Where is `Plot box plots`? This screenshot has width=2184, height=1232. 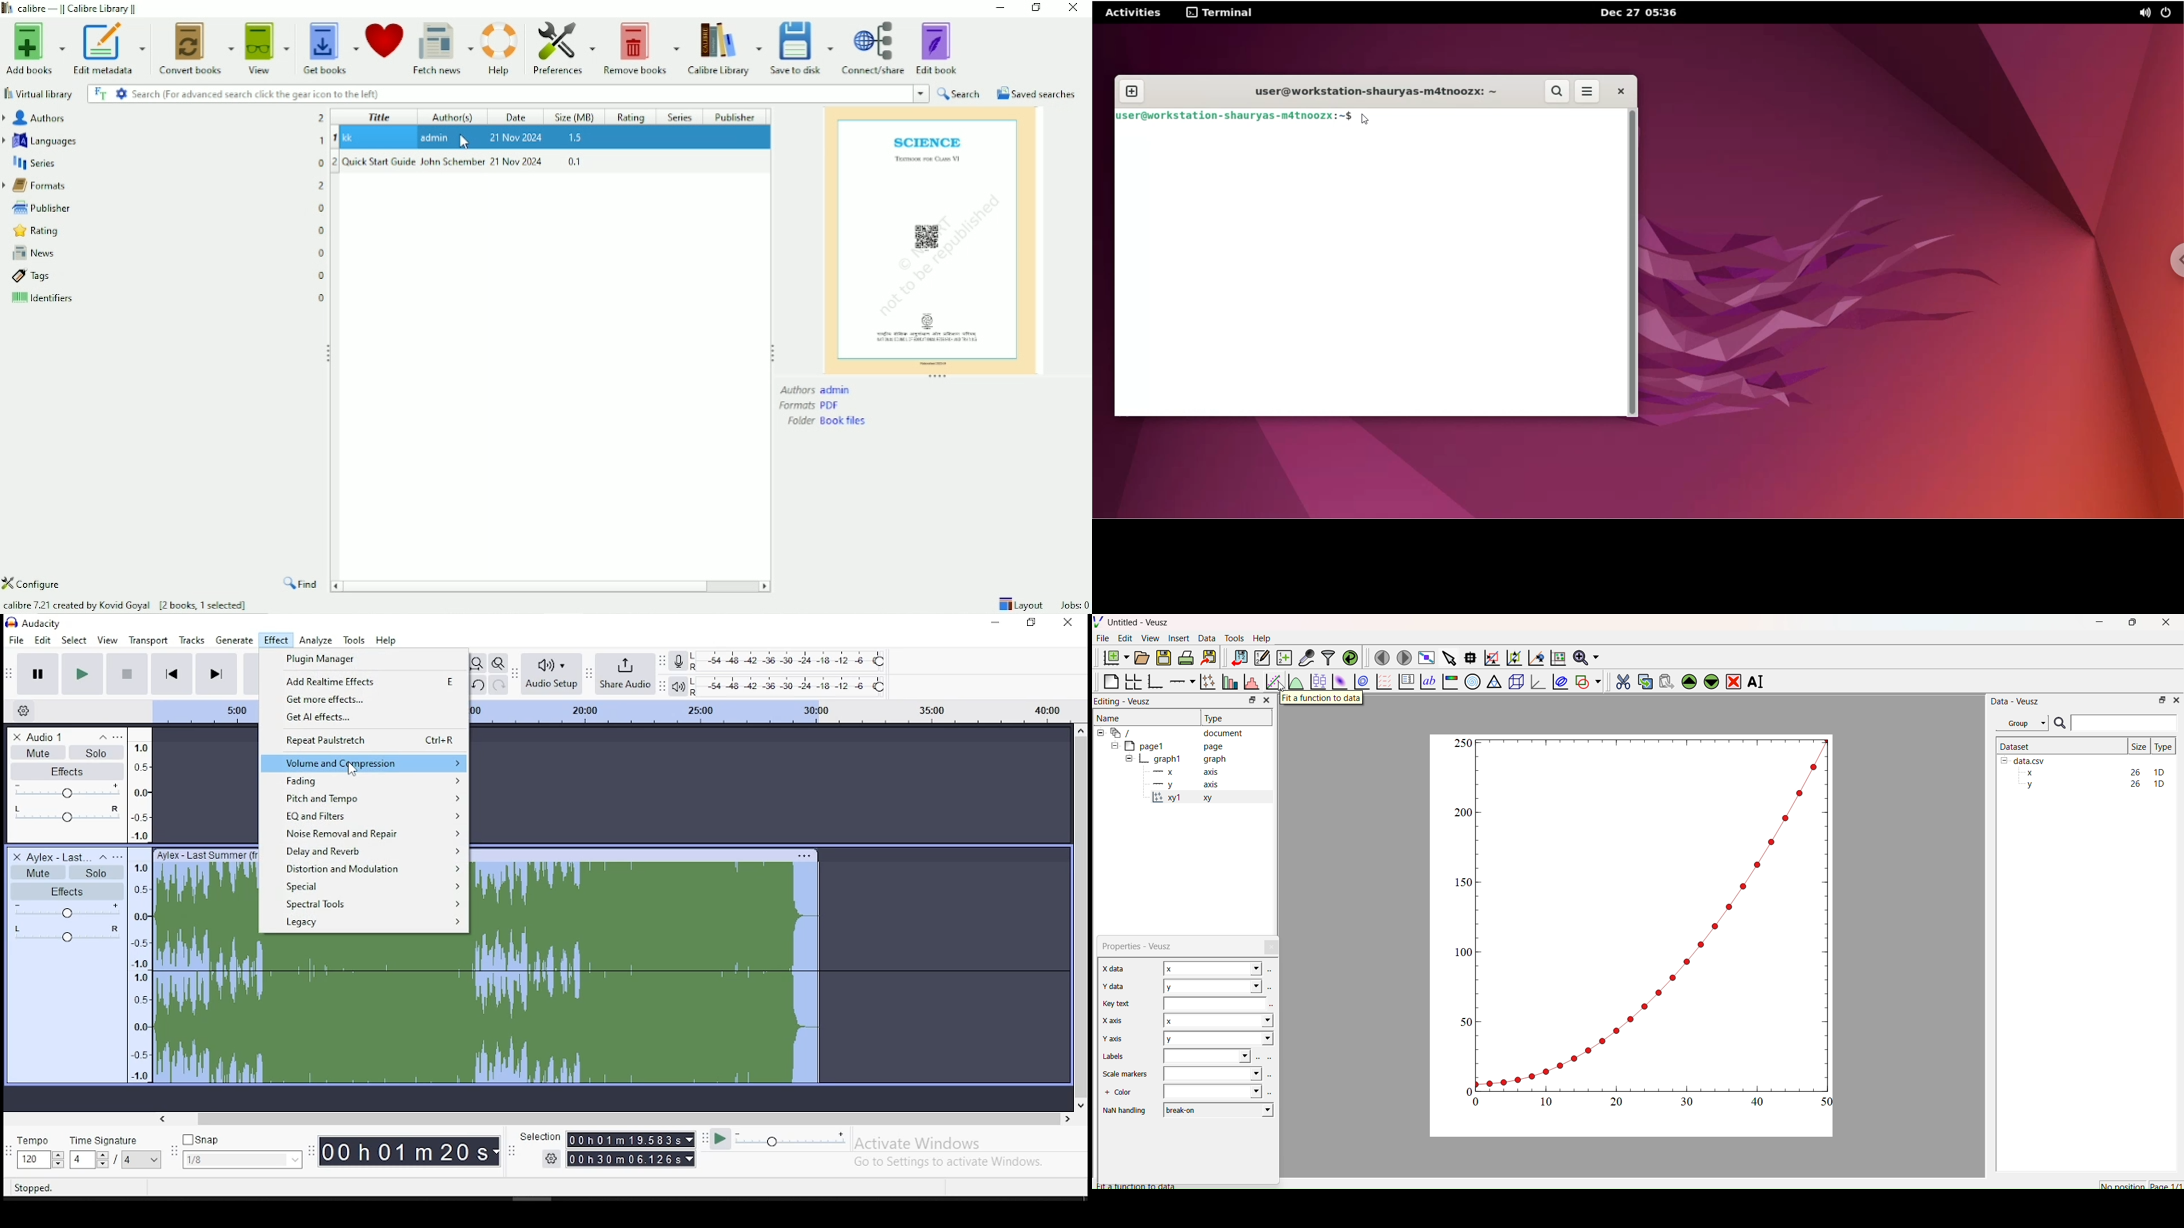 Plot box plots is located at coordinates (1318, 682).